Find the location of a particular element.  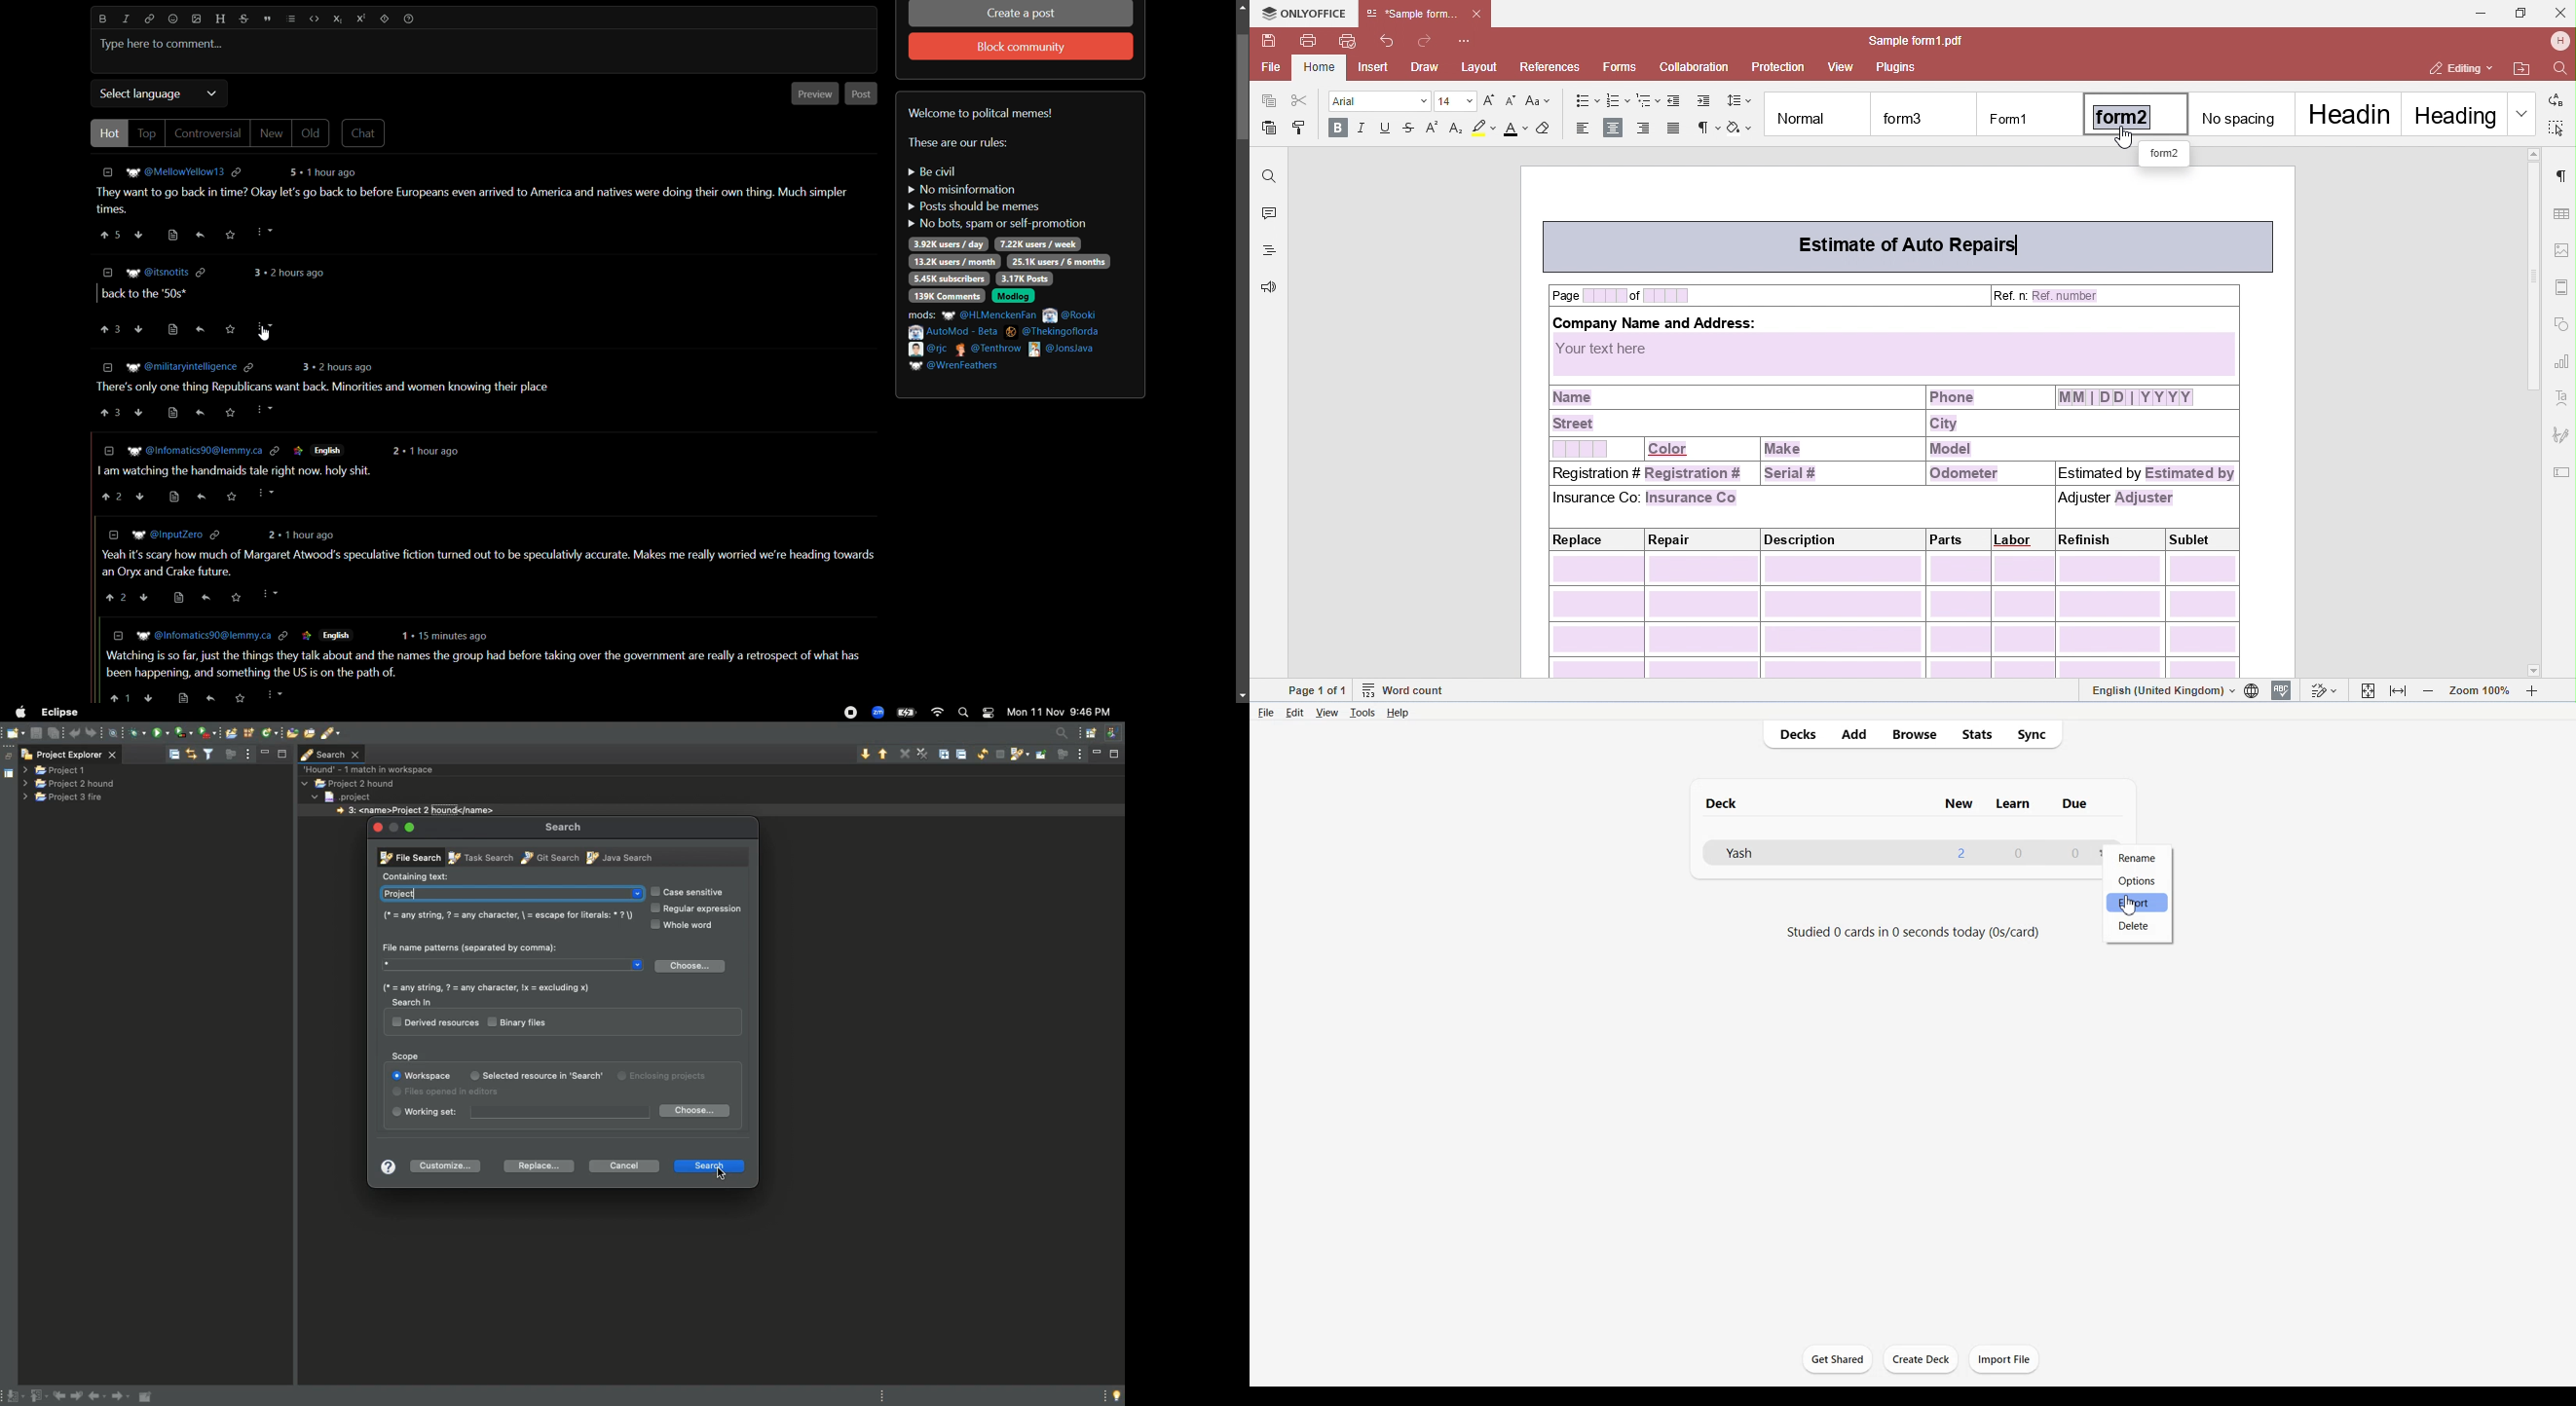

0 is located at coordinates (2074, 853).